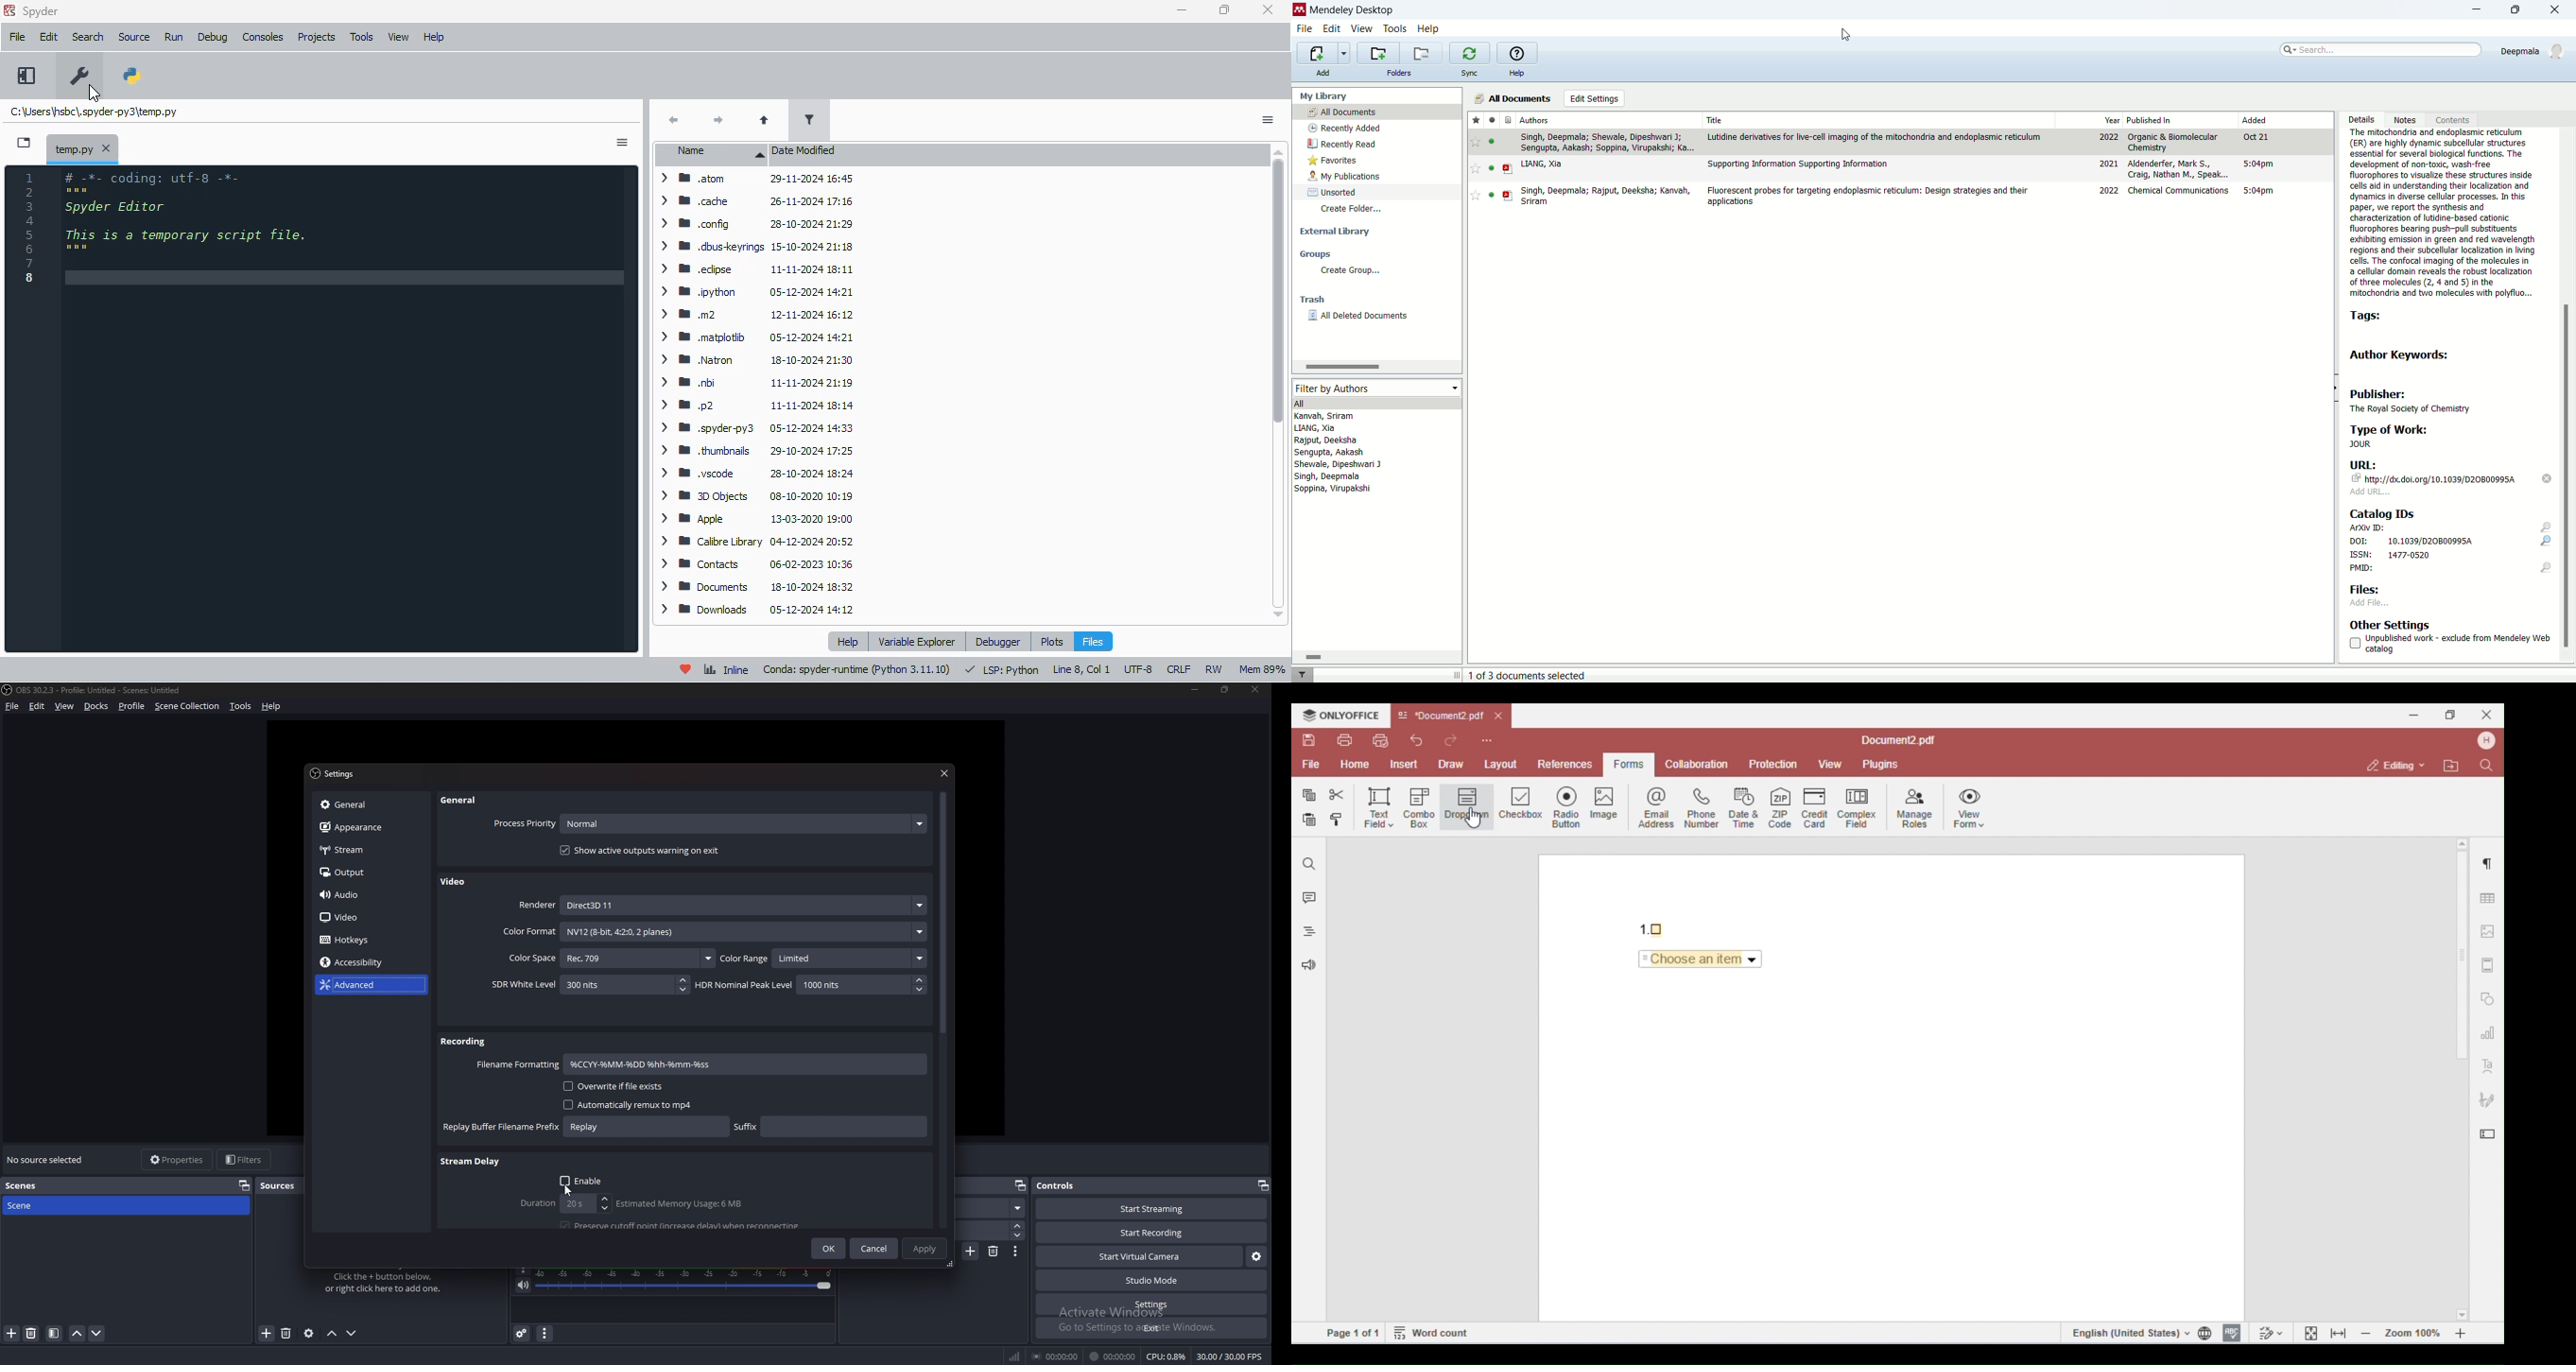  I want to click on 00:00:00, so click(1055, 1356).